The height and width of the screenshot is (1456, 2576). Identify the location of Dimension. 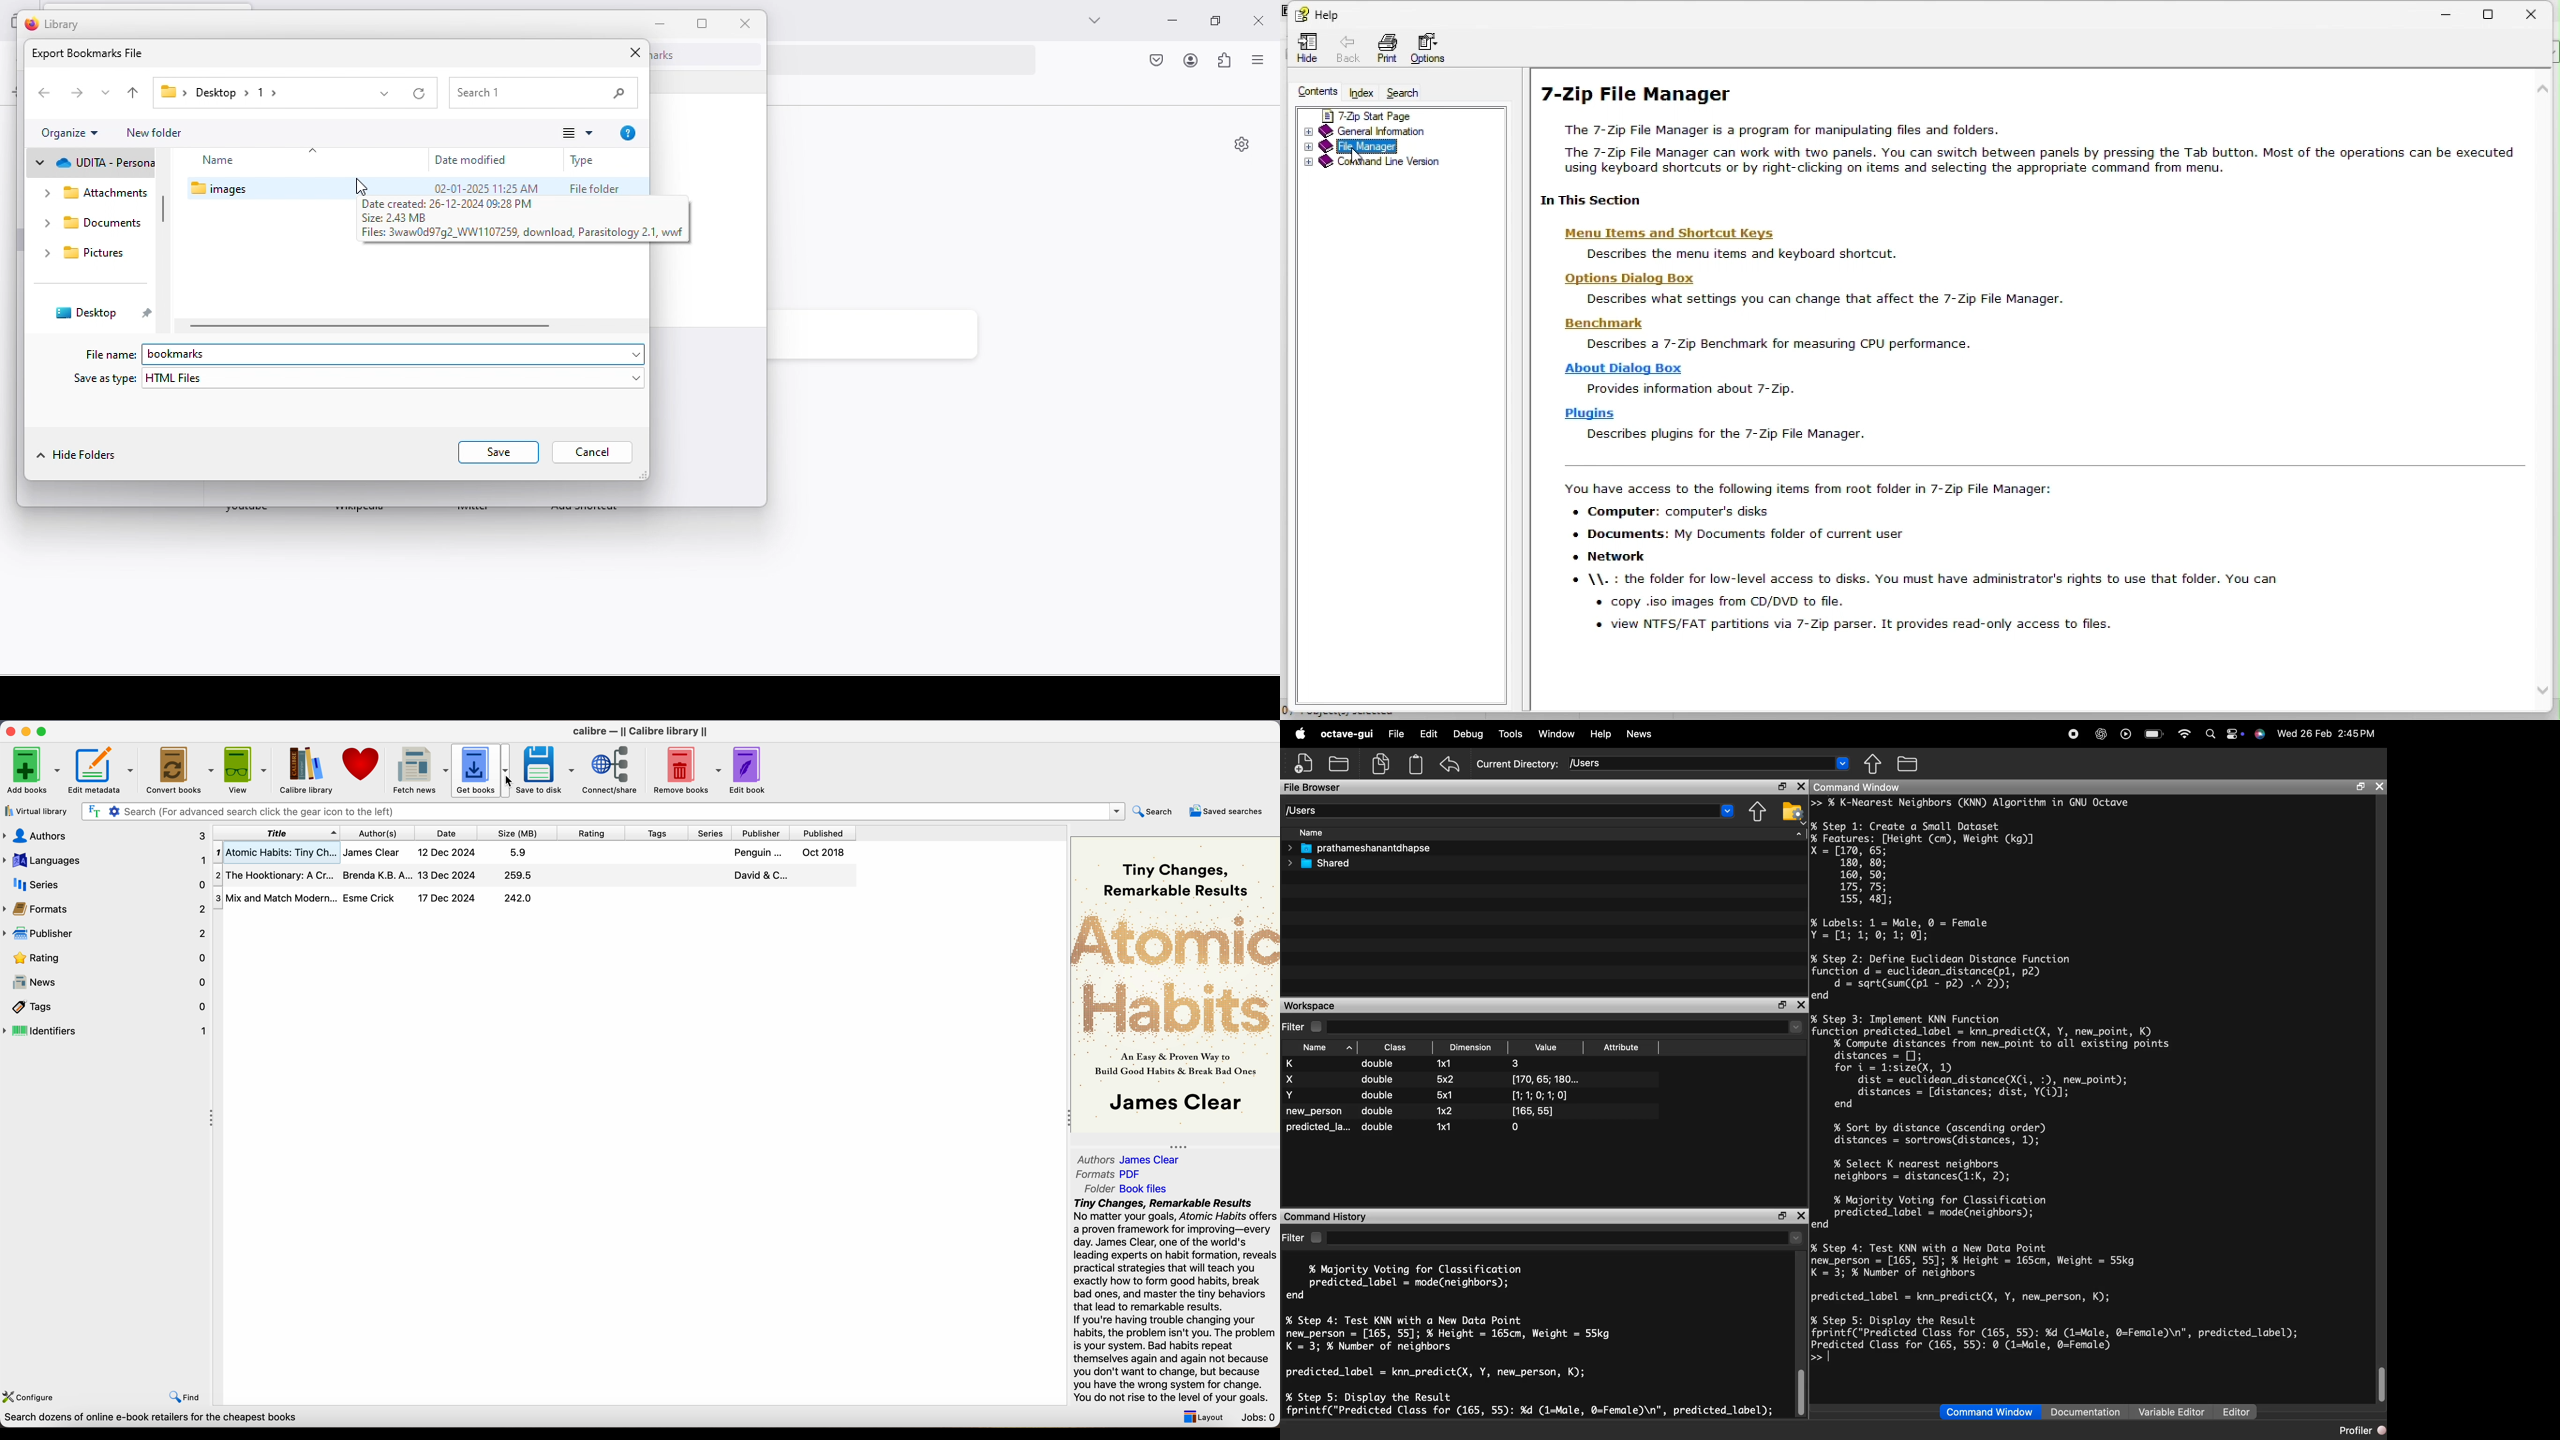
(1473, 1048).